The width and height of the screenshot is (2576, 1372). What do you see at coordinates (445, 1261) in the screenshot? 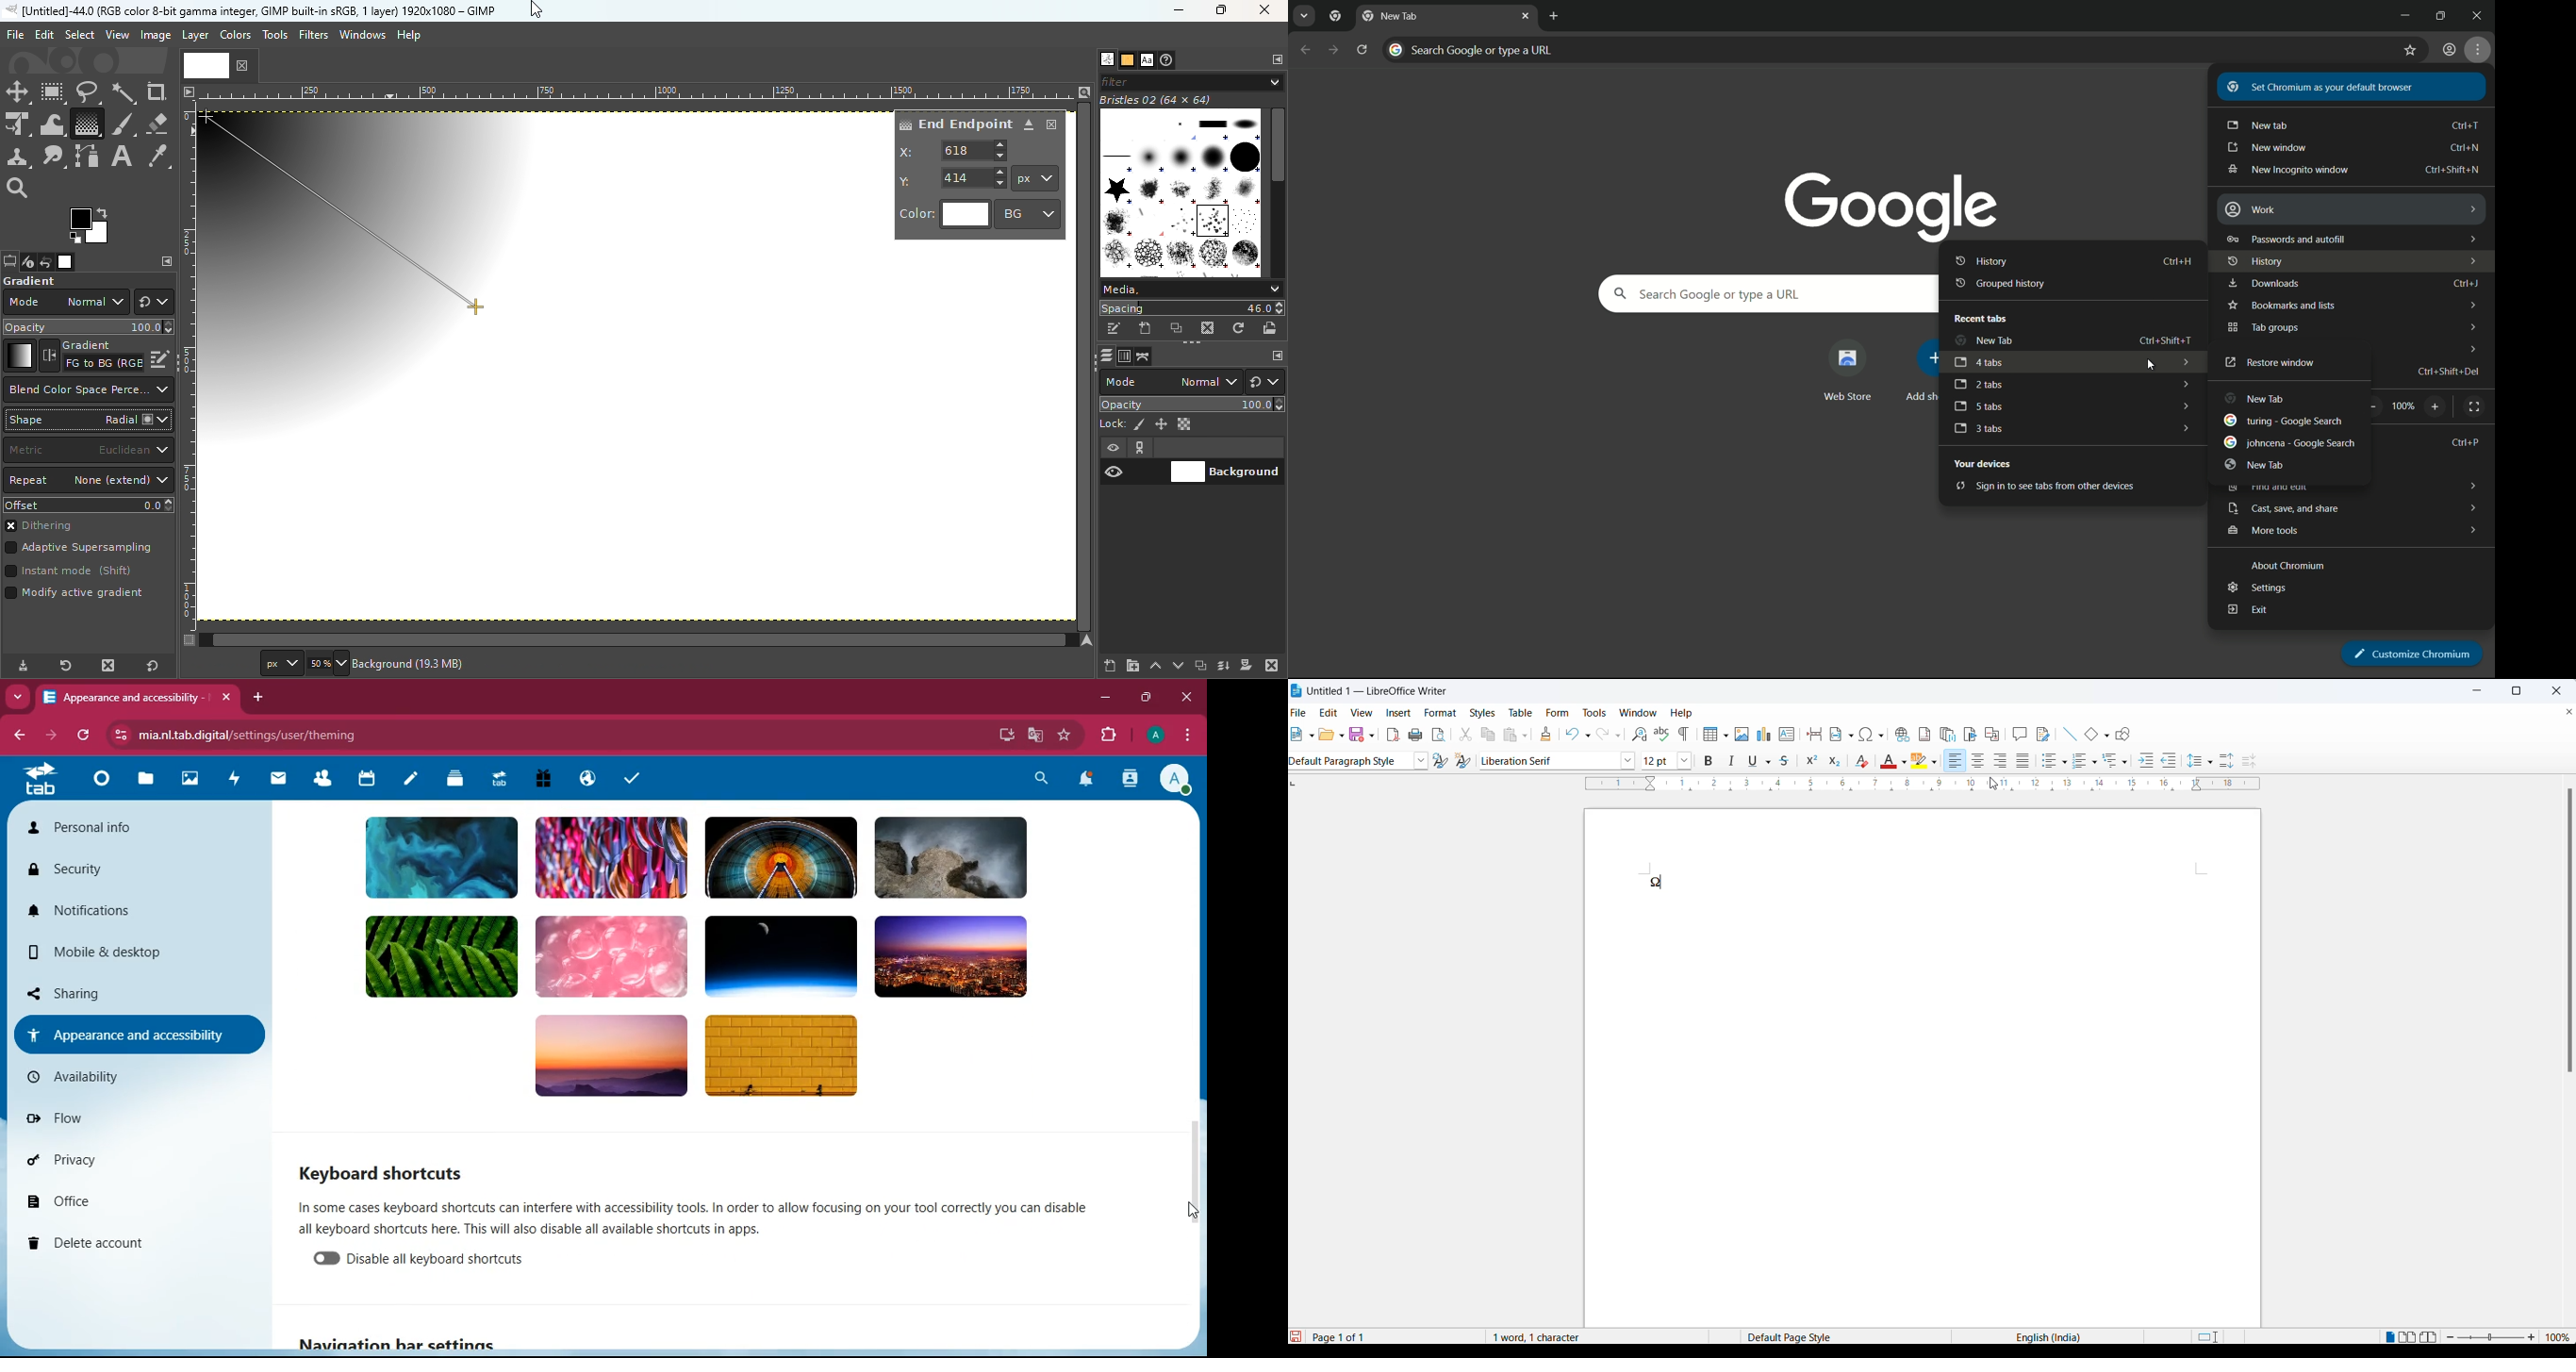
I see `disable` at bounding box center [445, 1261].